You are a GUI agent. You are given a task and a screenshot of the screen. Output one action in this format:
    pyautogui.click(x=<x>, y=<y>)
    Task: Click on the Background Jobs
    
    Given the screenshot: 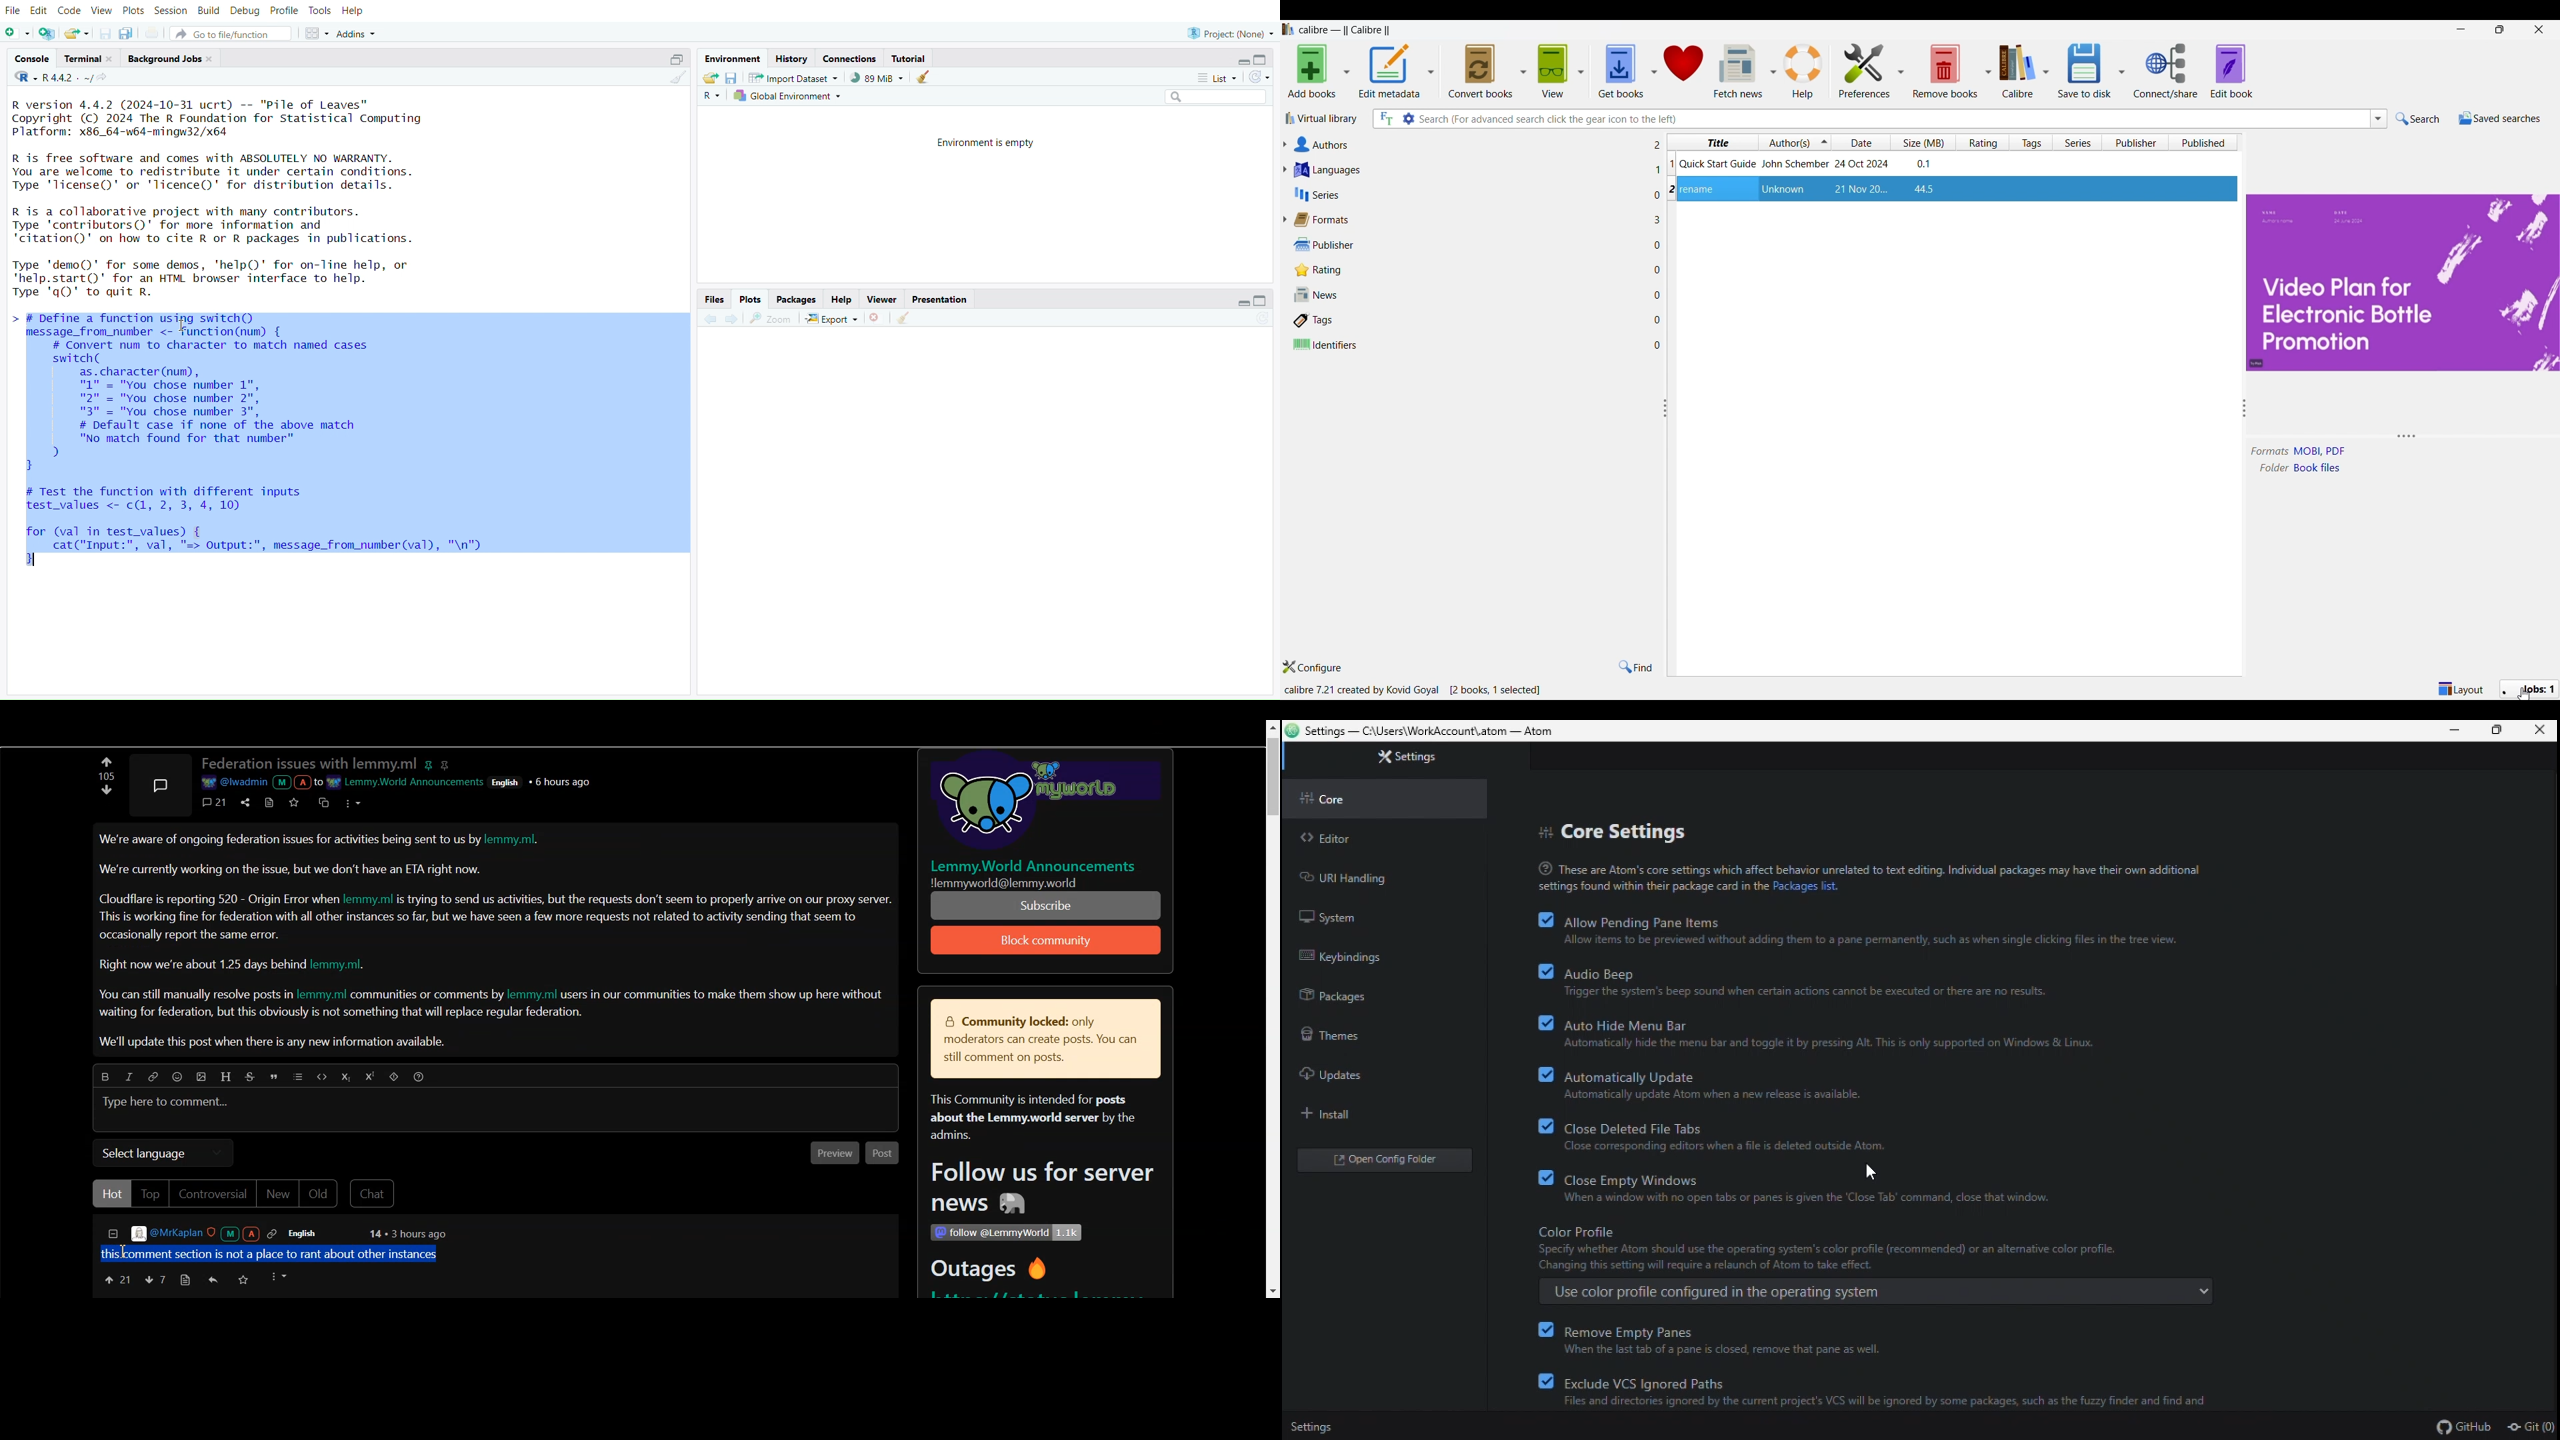 What is the action you would take?
    pyautogui.click(x=171, y=56)
    